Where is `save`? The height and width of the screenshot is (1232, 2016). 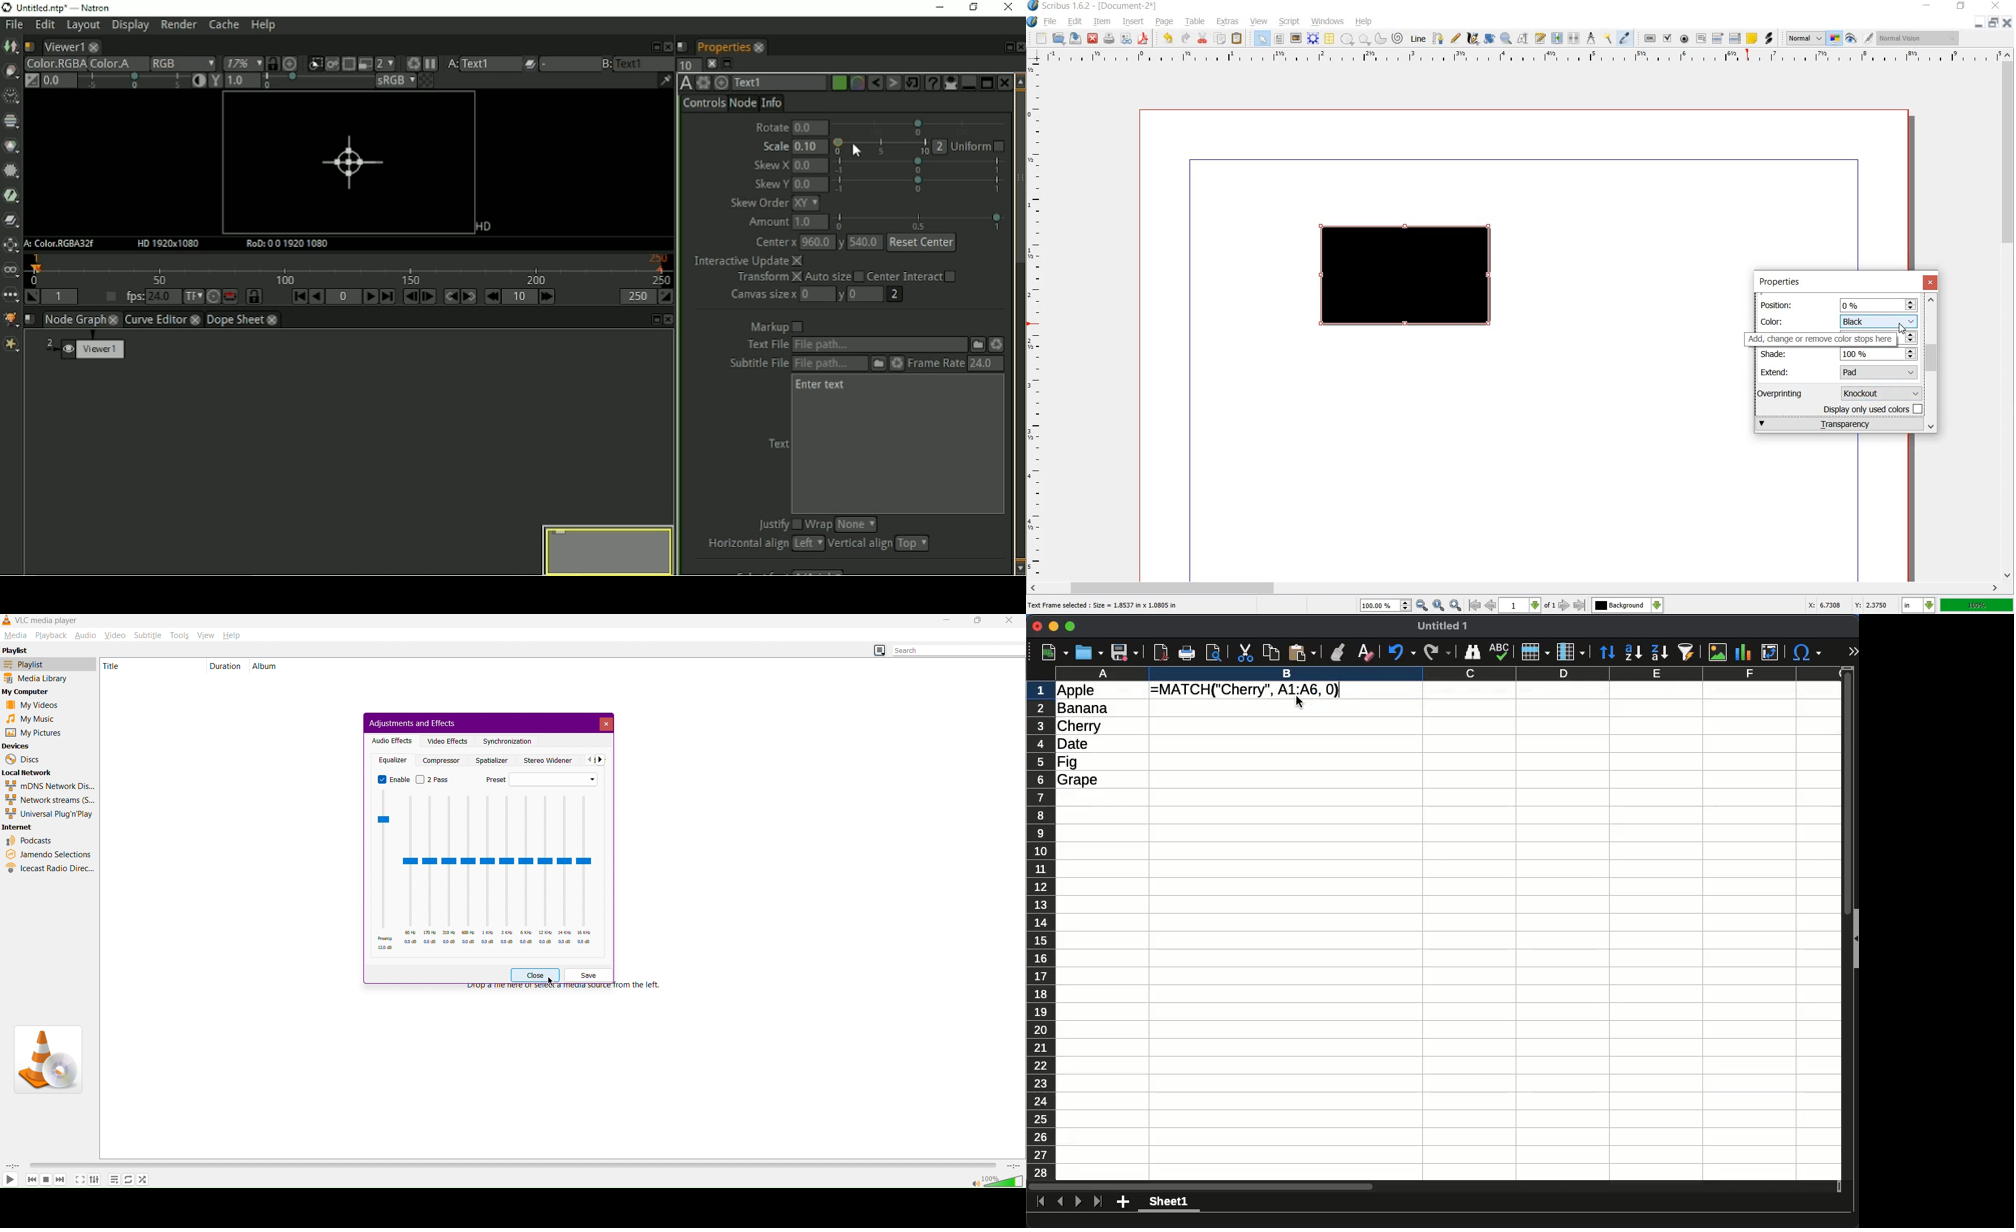 save is located at coordinates (1077, 38).